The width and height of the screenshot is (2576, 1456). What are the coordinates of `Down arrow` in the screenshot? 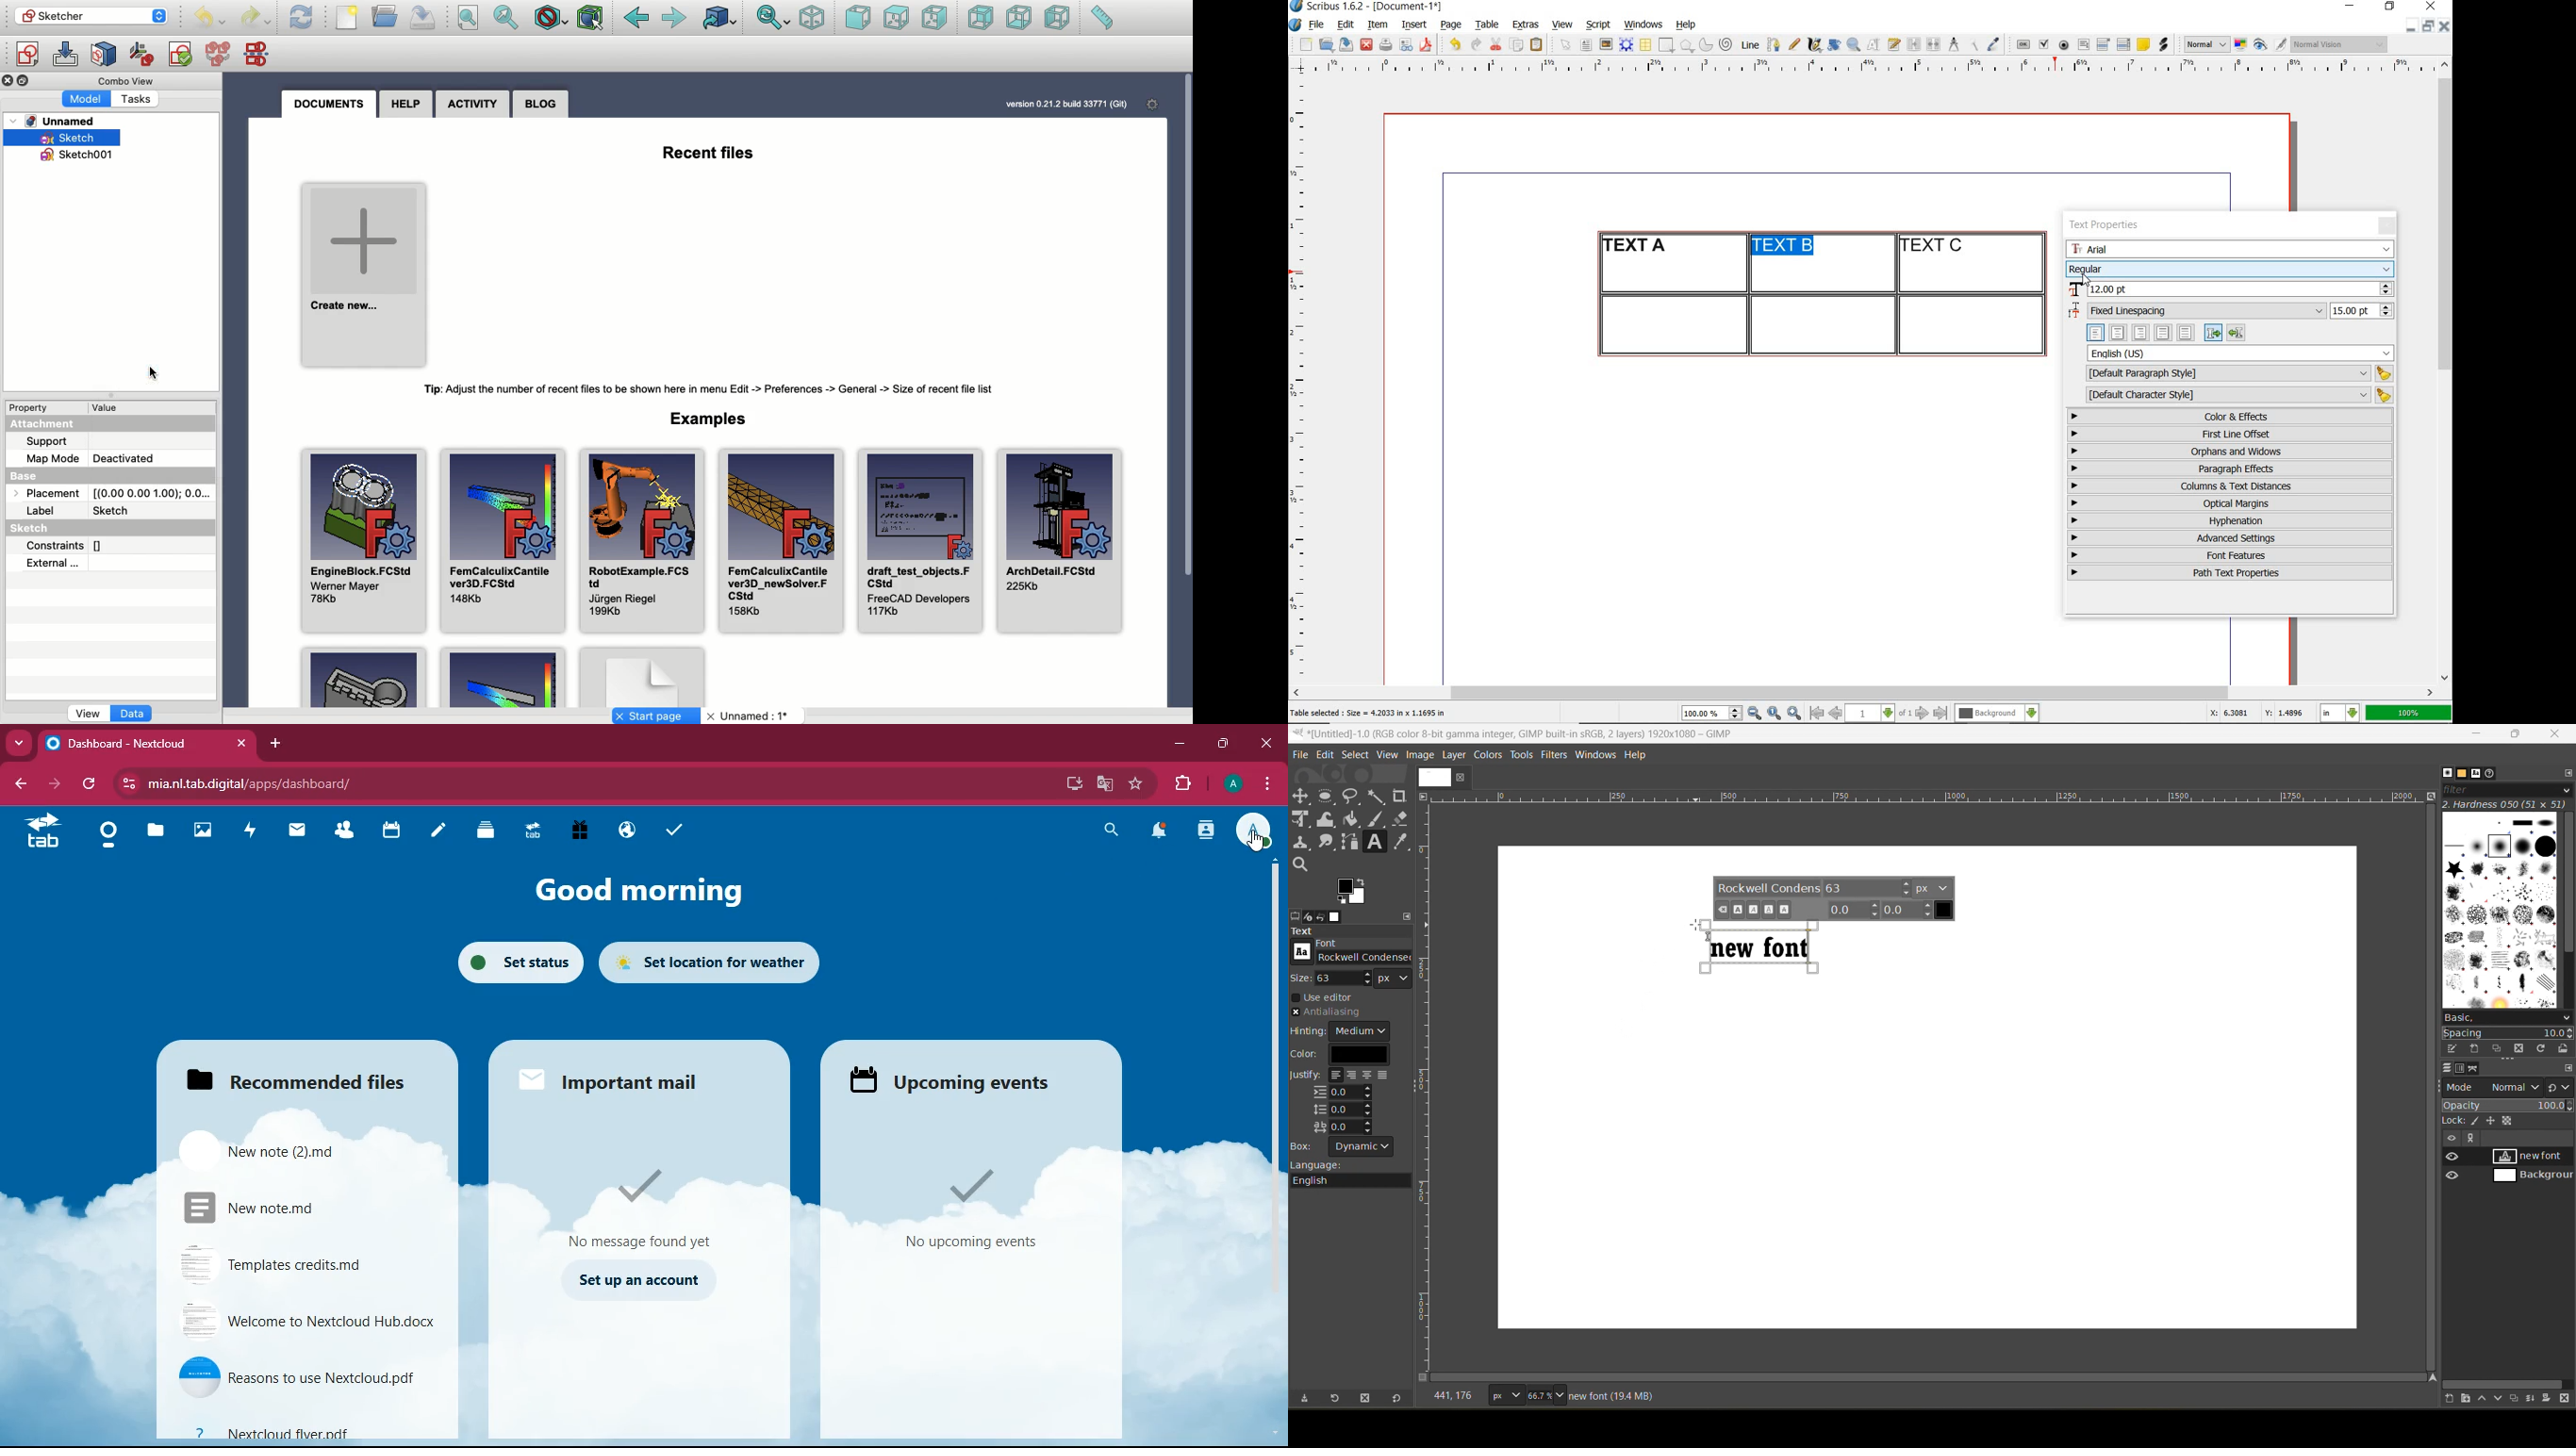 It's located at (162, 22).